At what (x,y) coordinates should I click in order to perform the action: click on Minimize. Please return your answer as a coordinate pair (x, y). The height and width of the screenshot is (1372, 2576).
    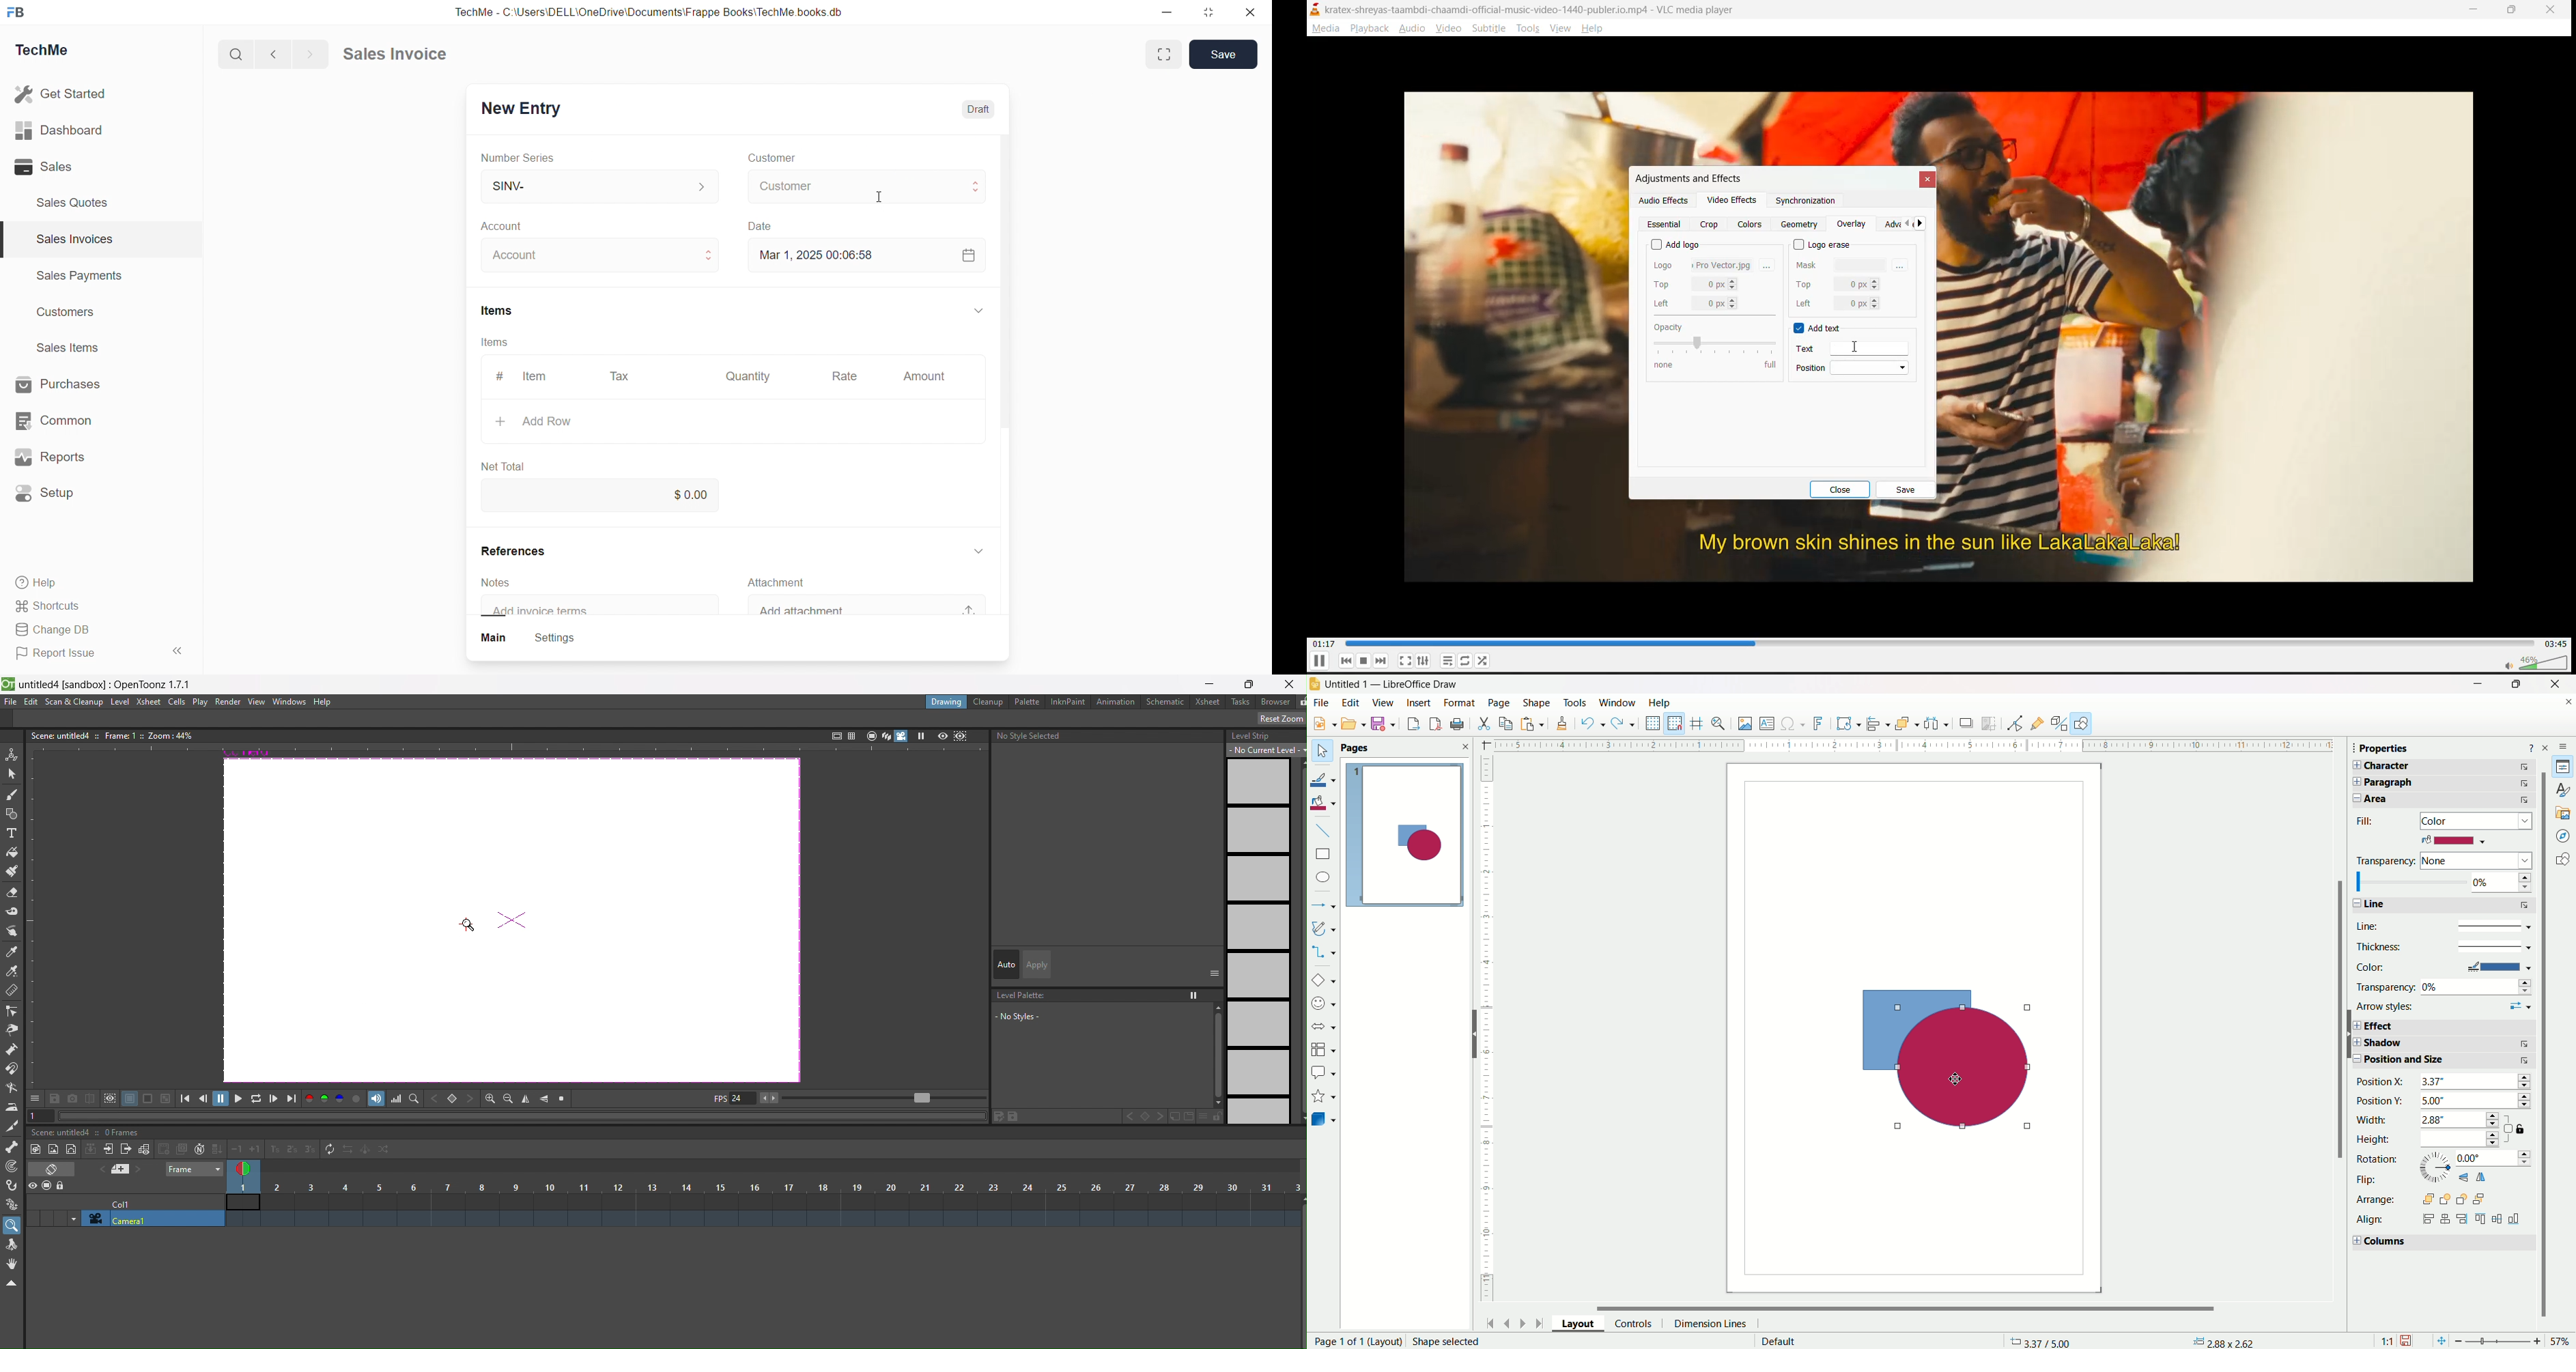
    Looking at the image, I should click on (1172, 13).